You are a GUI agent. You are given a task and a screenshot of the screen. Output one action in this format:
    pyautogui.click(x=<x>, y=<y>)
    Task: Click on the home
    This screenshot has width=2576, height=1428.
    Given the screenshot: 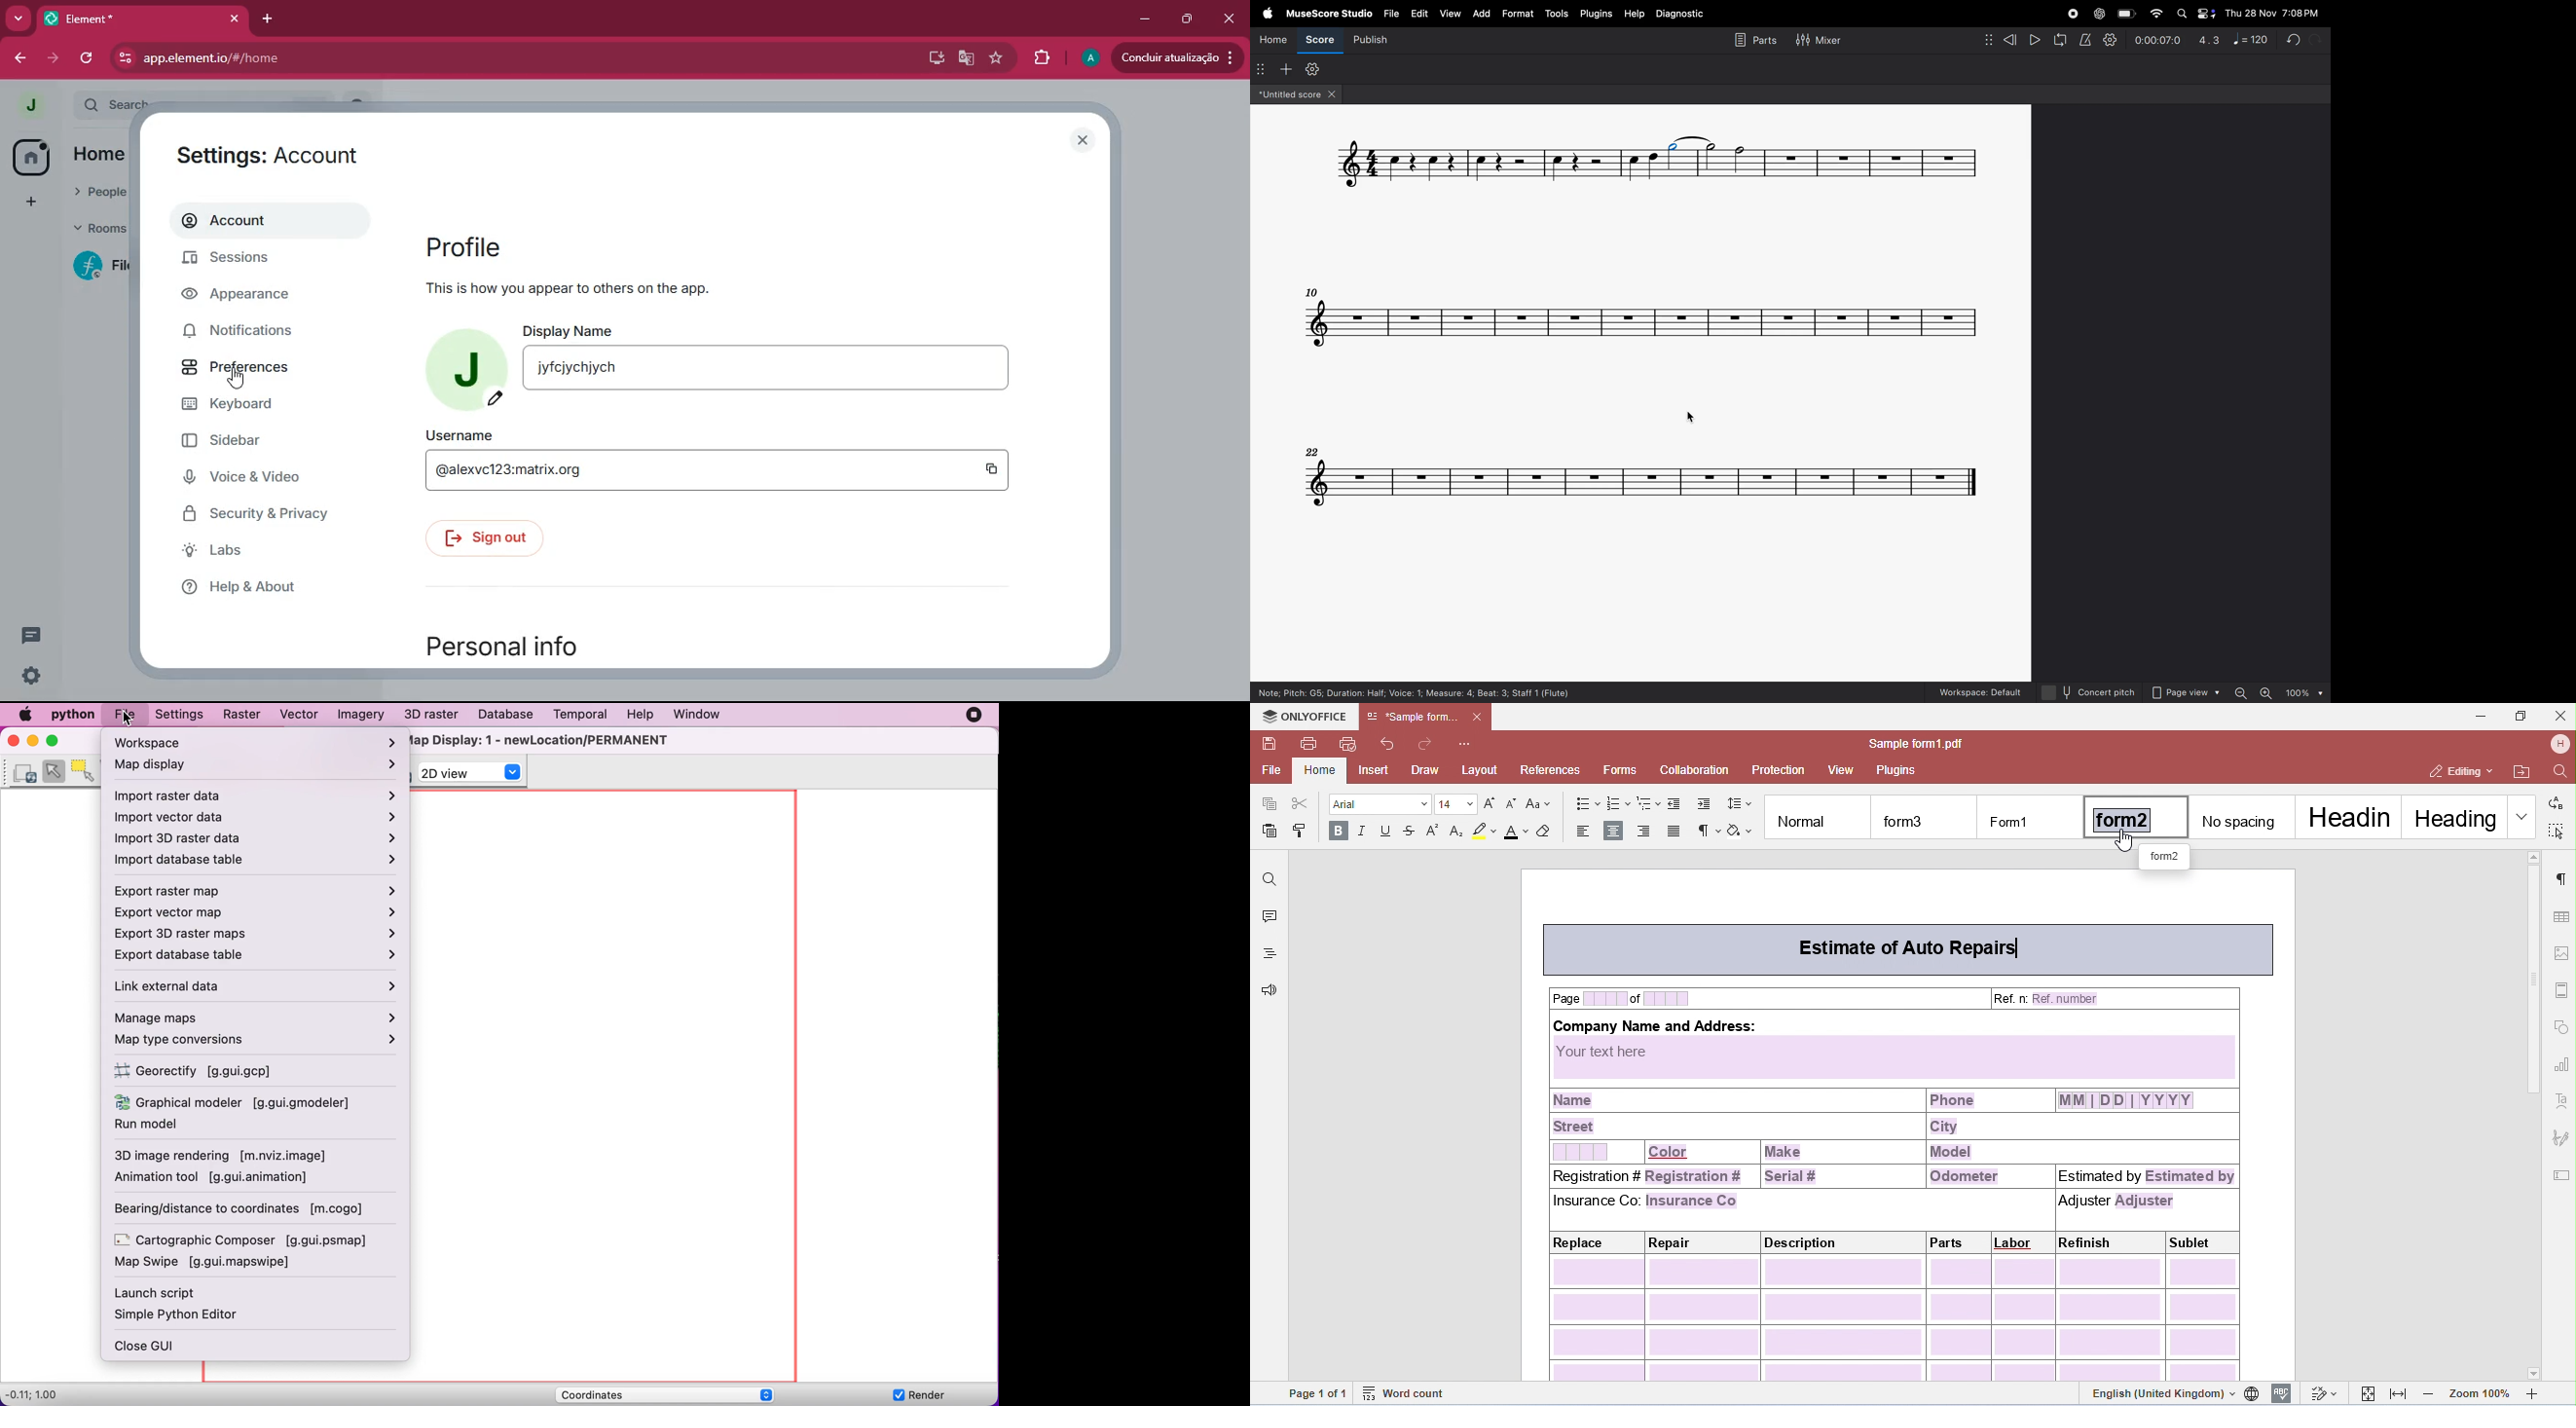 What is the action you would take?
    pyautogui.click(x=104, y=157)
    